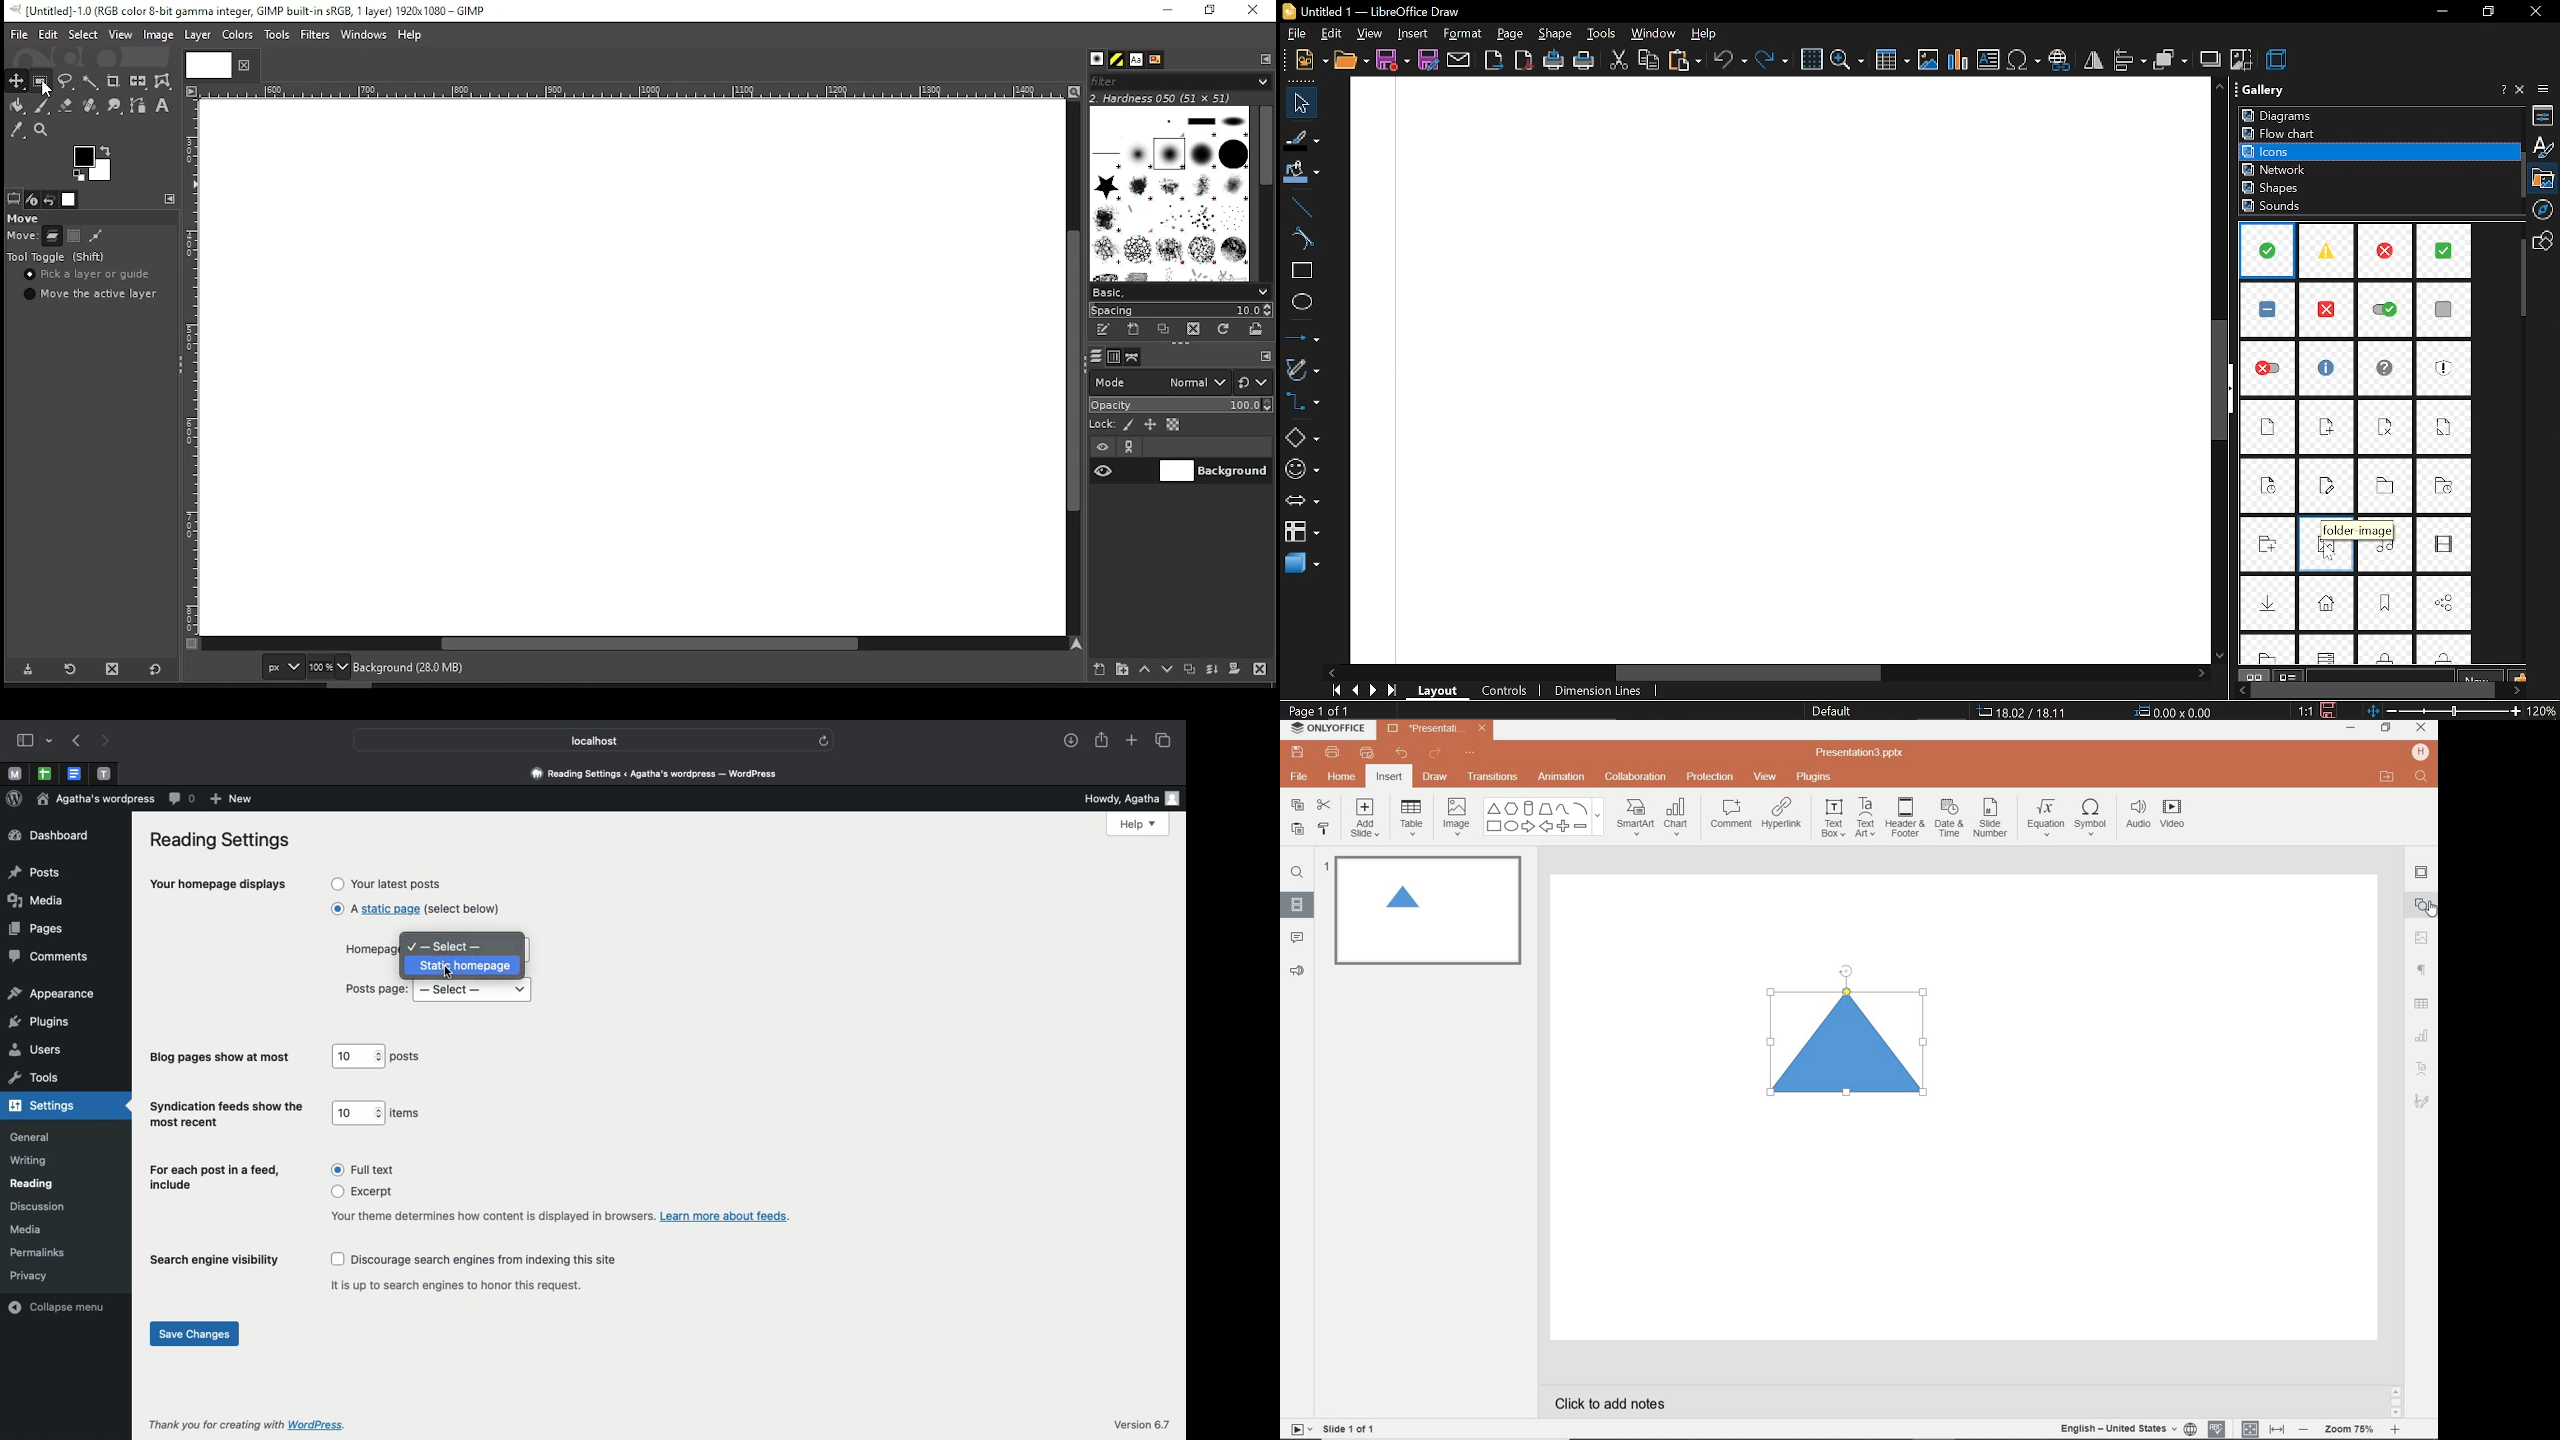 Image resolution: width=2576 pixels, height=1456 pixels. Describe the element at coordinates (1835, 711) in the screenshot. I see `Default` at that location.